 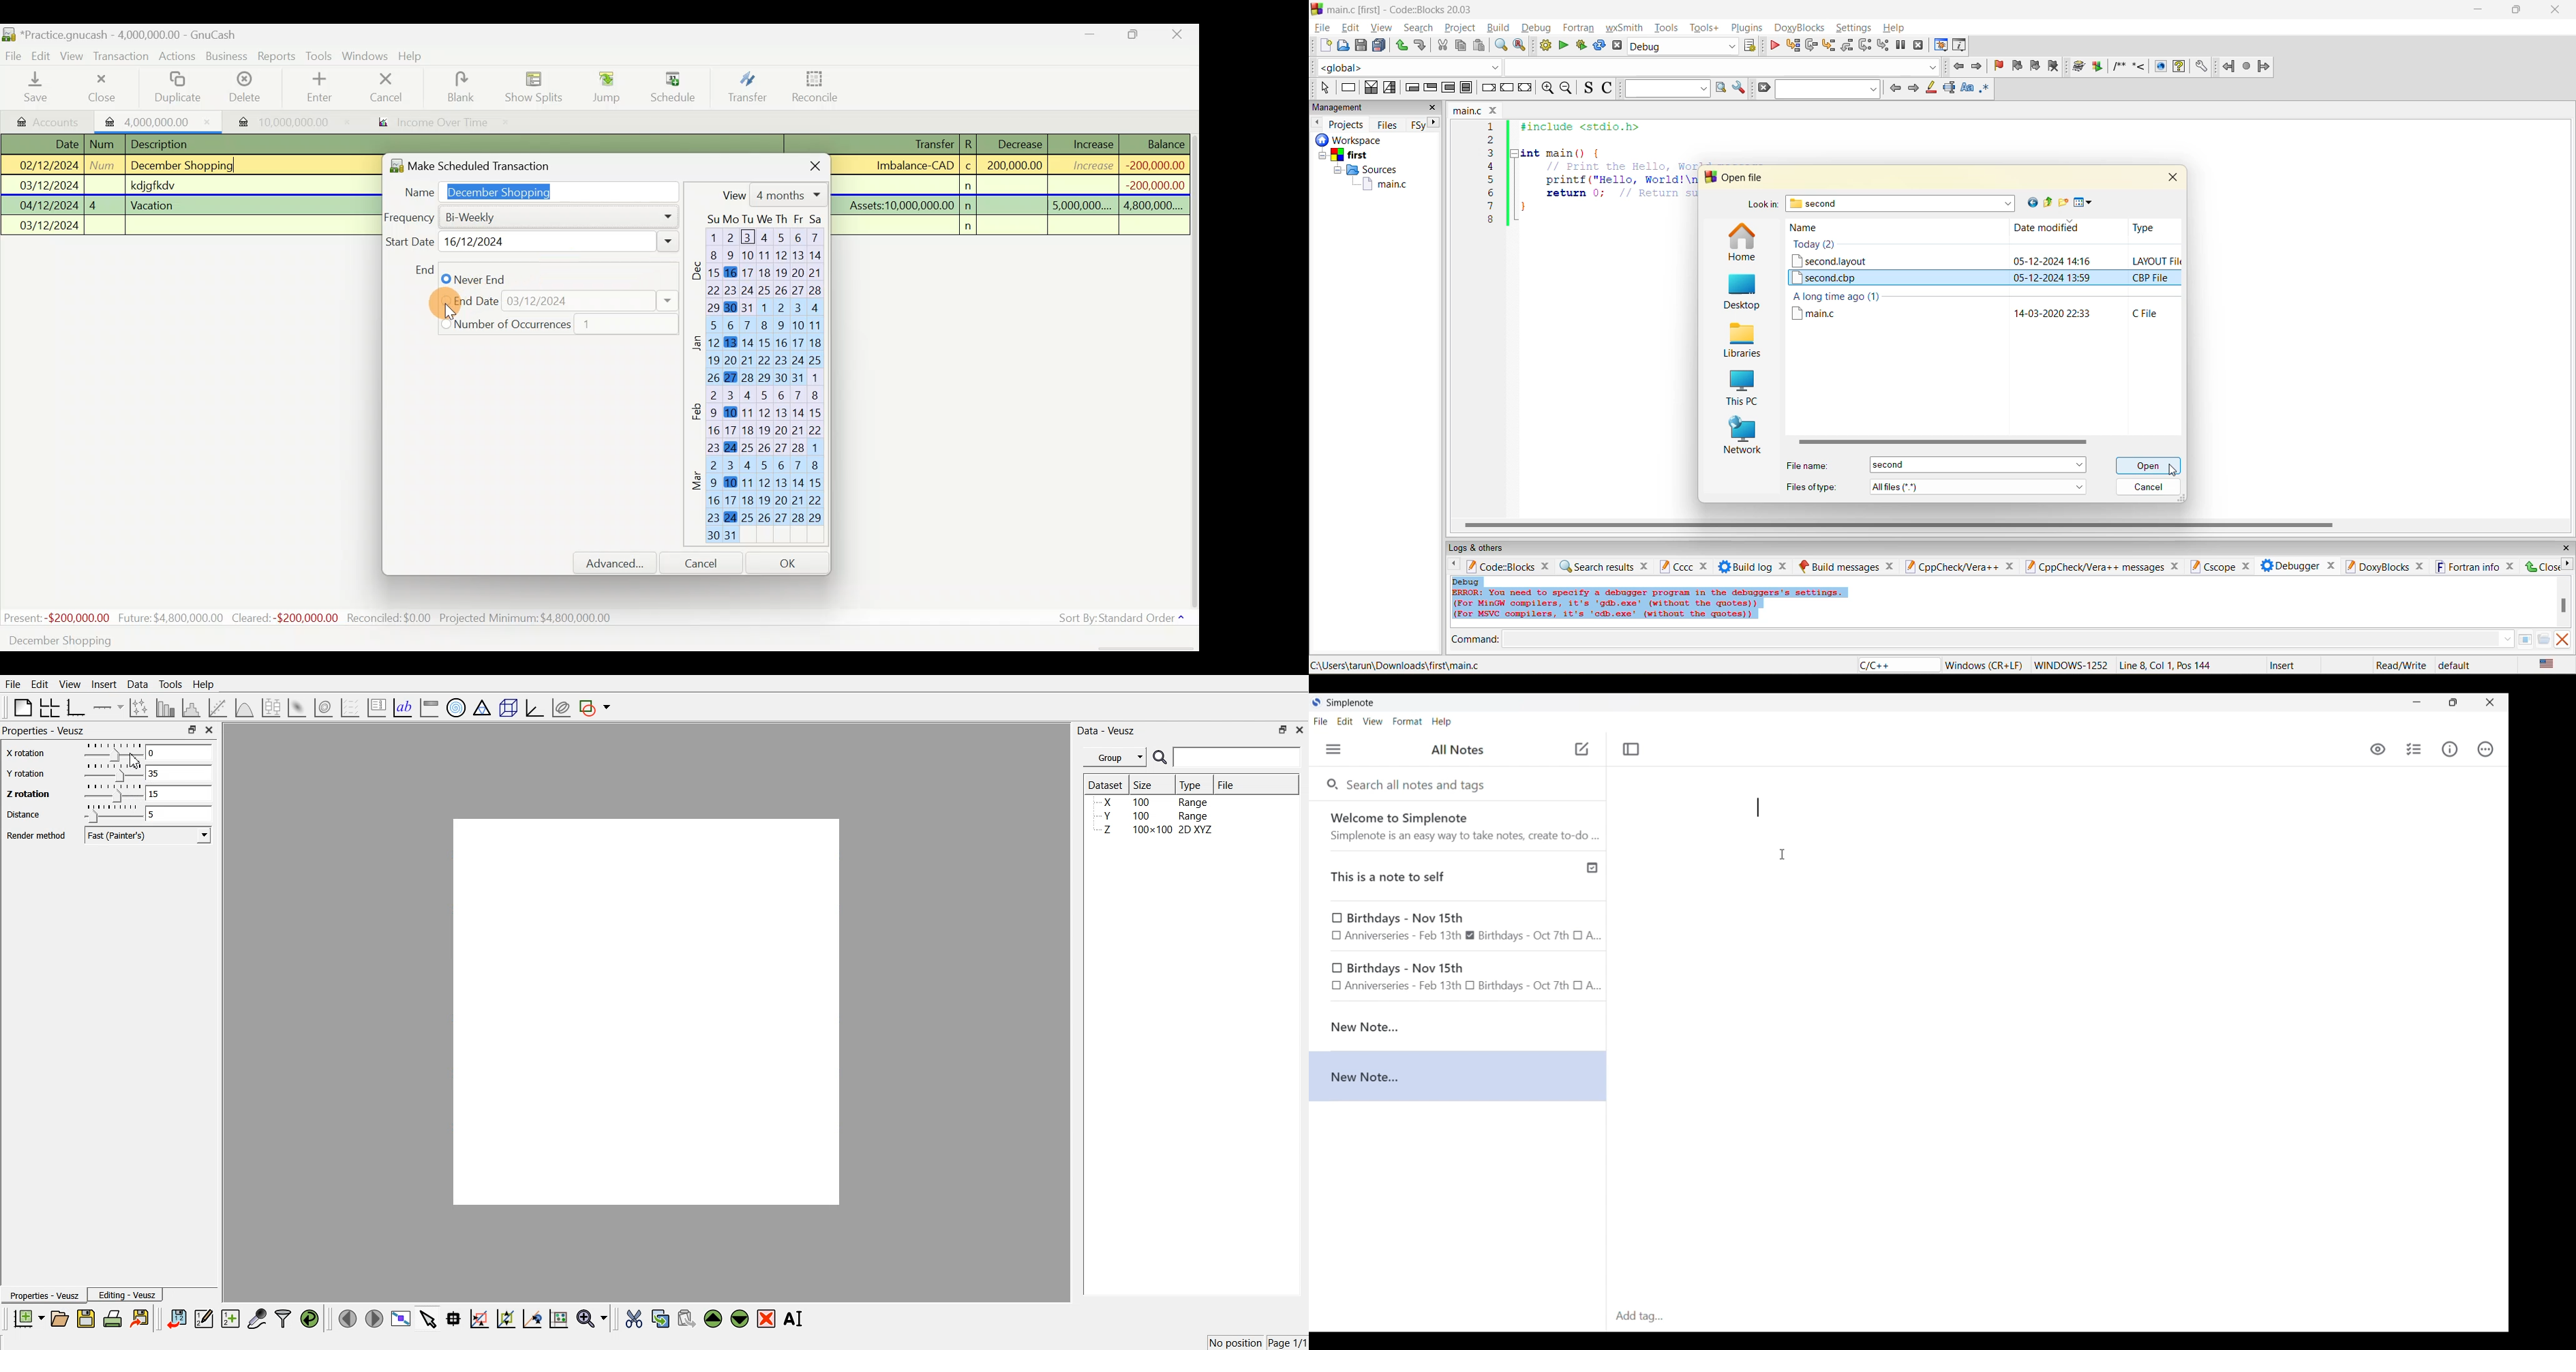 What do you see at coordinates (1704, 28) in the screenshot?
I see `tools+` at bounding box center [1704, 28].